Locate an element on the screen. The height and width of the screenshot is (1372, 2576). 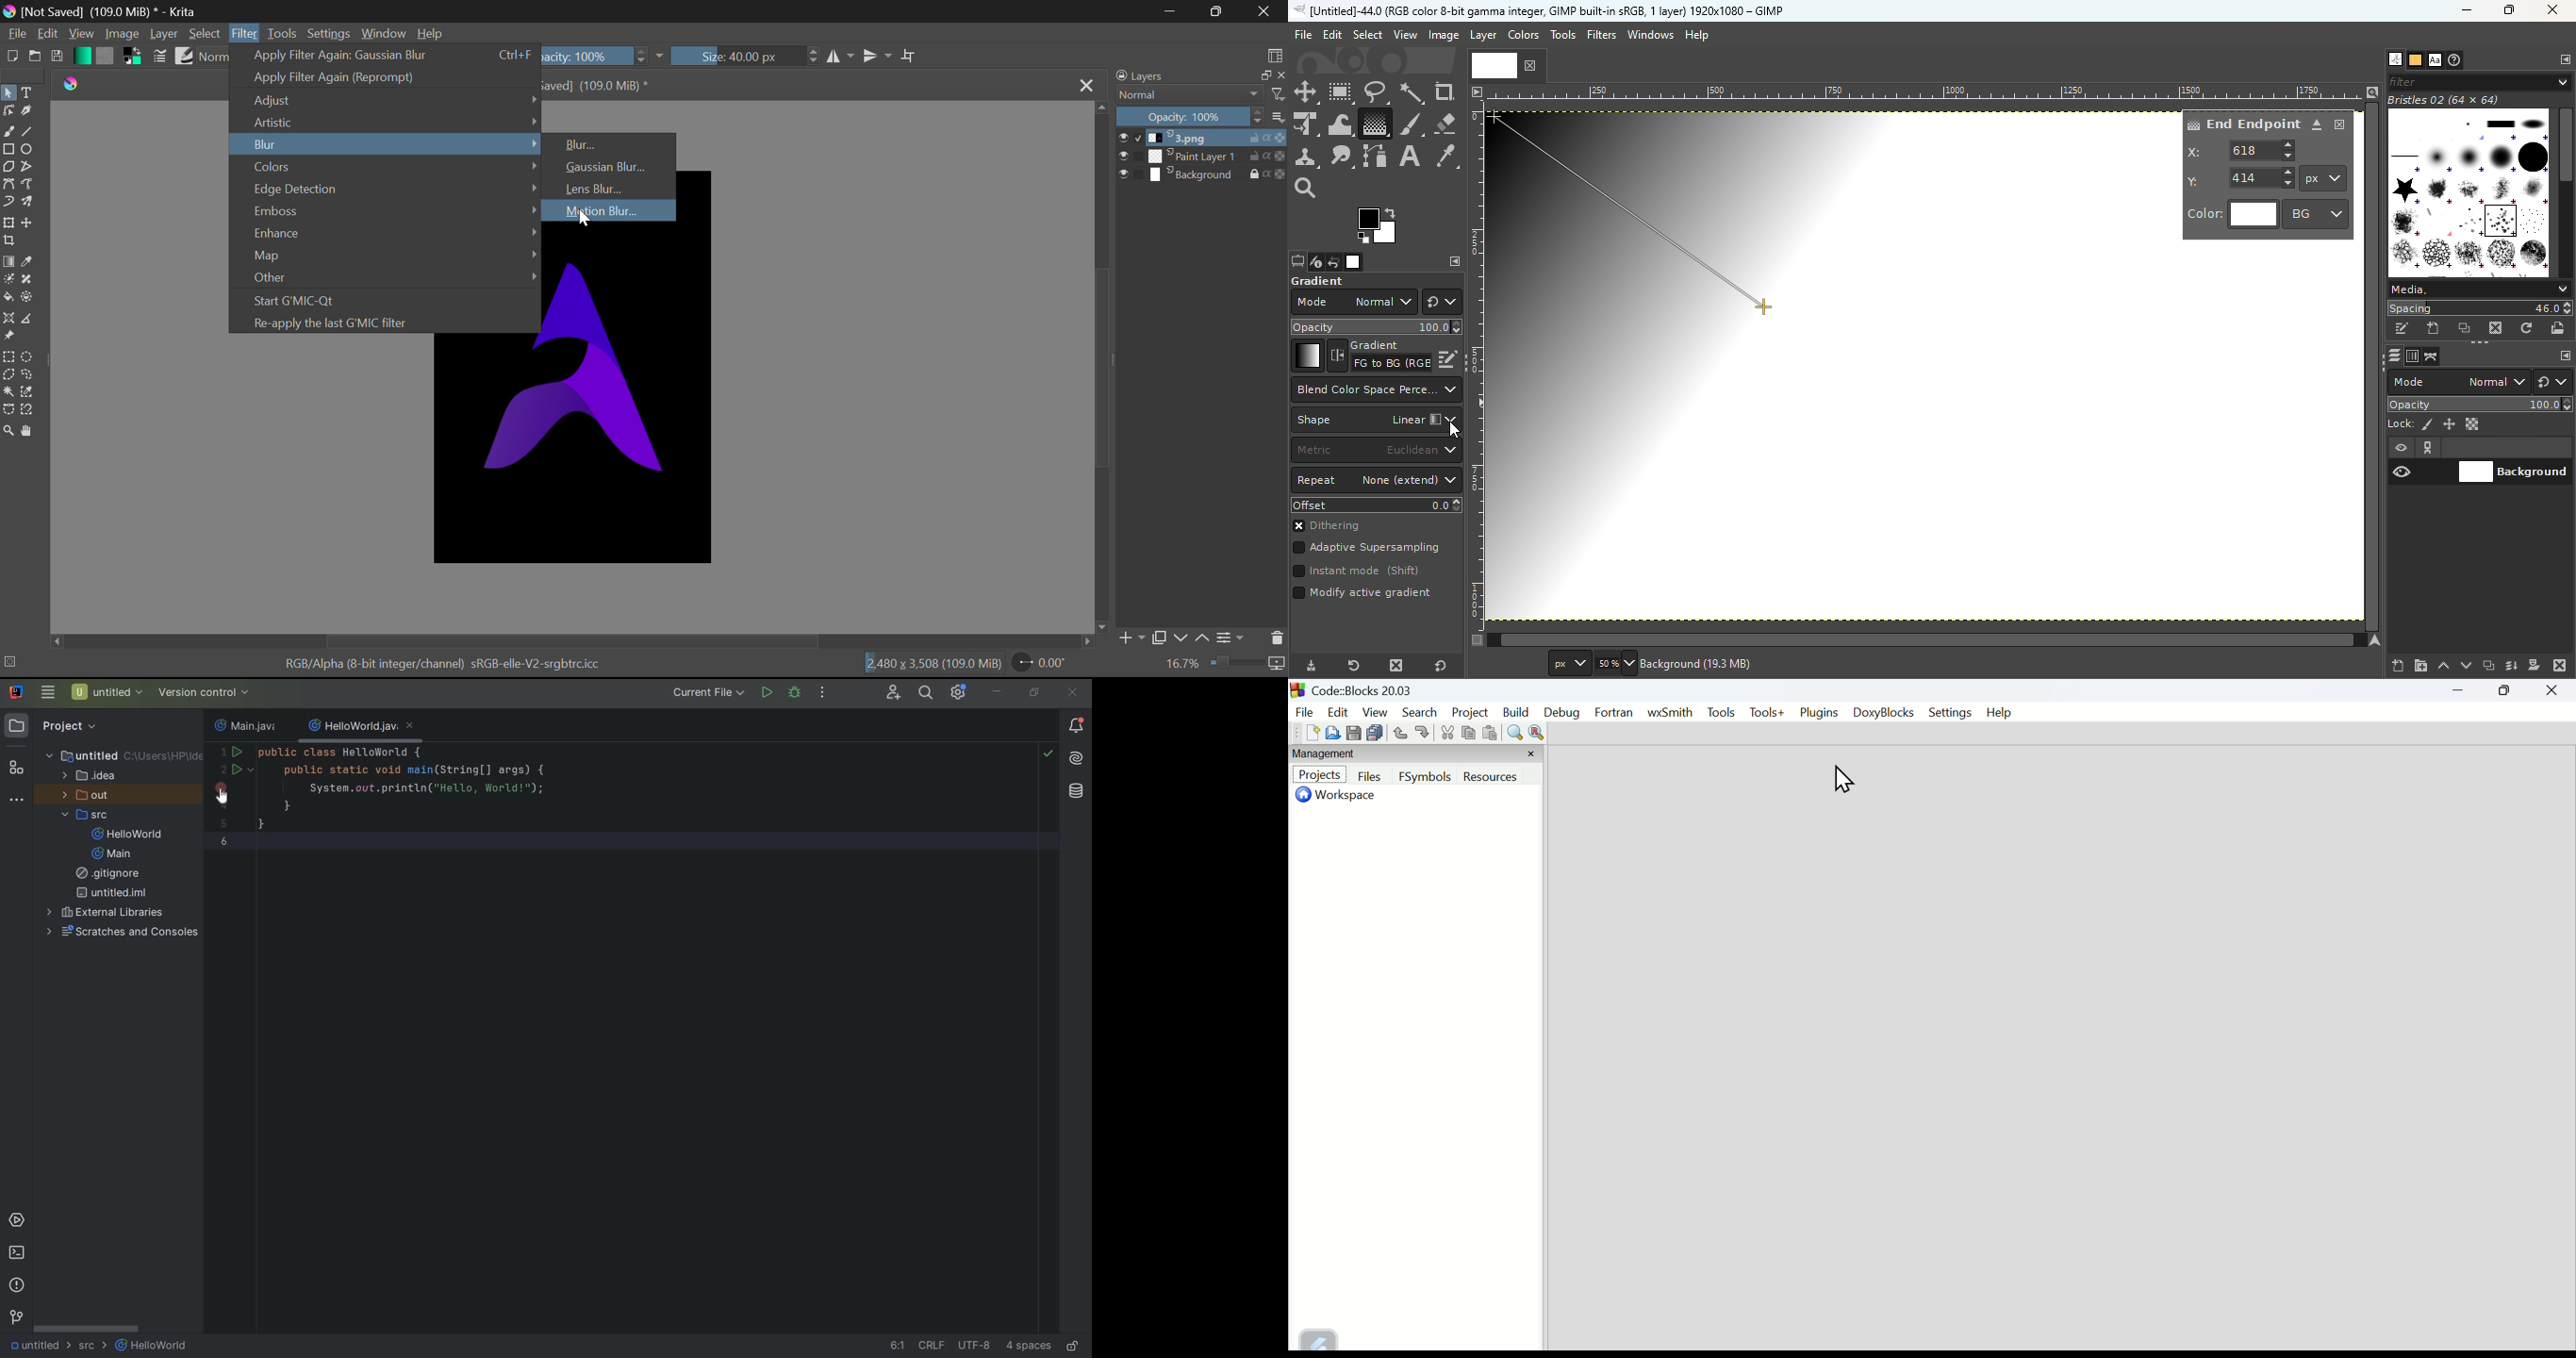
Artistic is located at coordinates (386, 121).